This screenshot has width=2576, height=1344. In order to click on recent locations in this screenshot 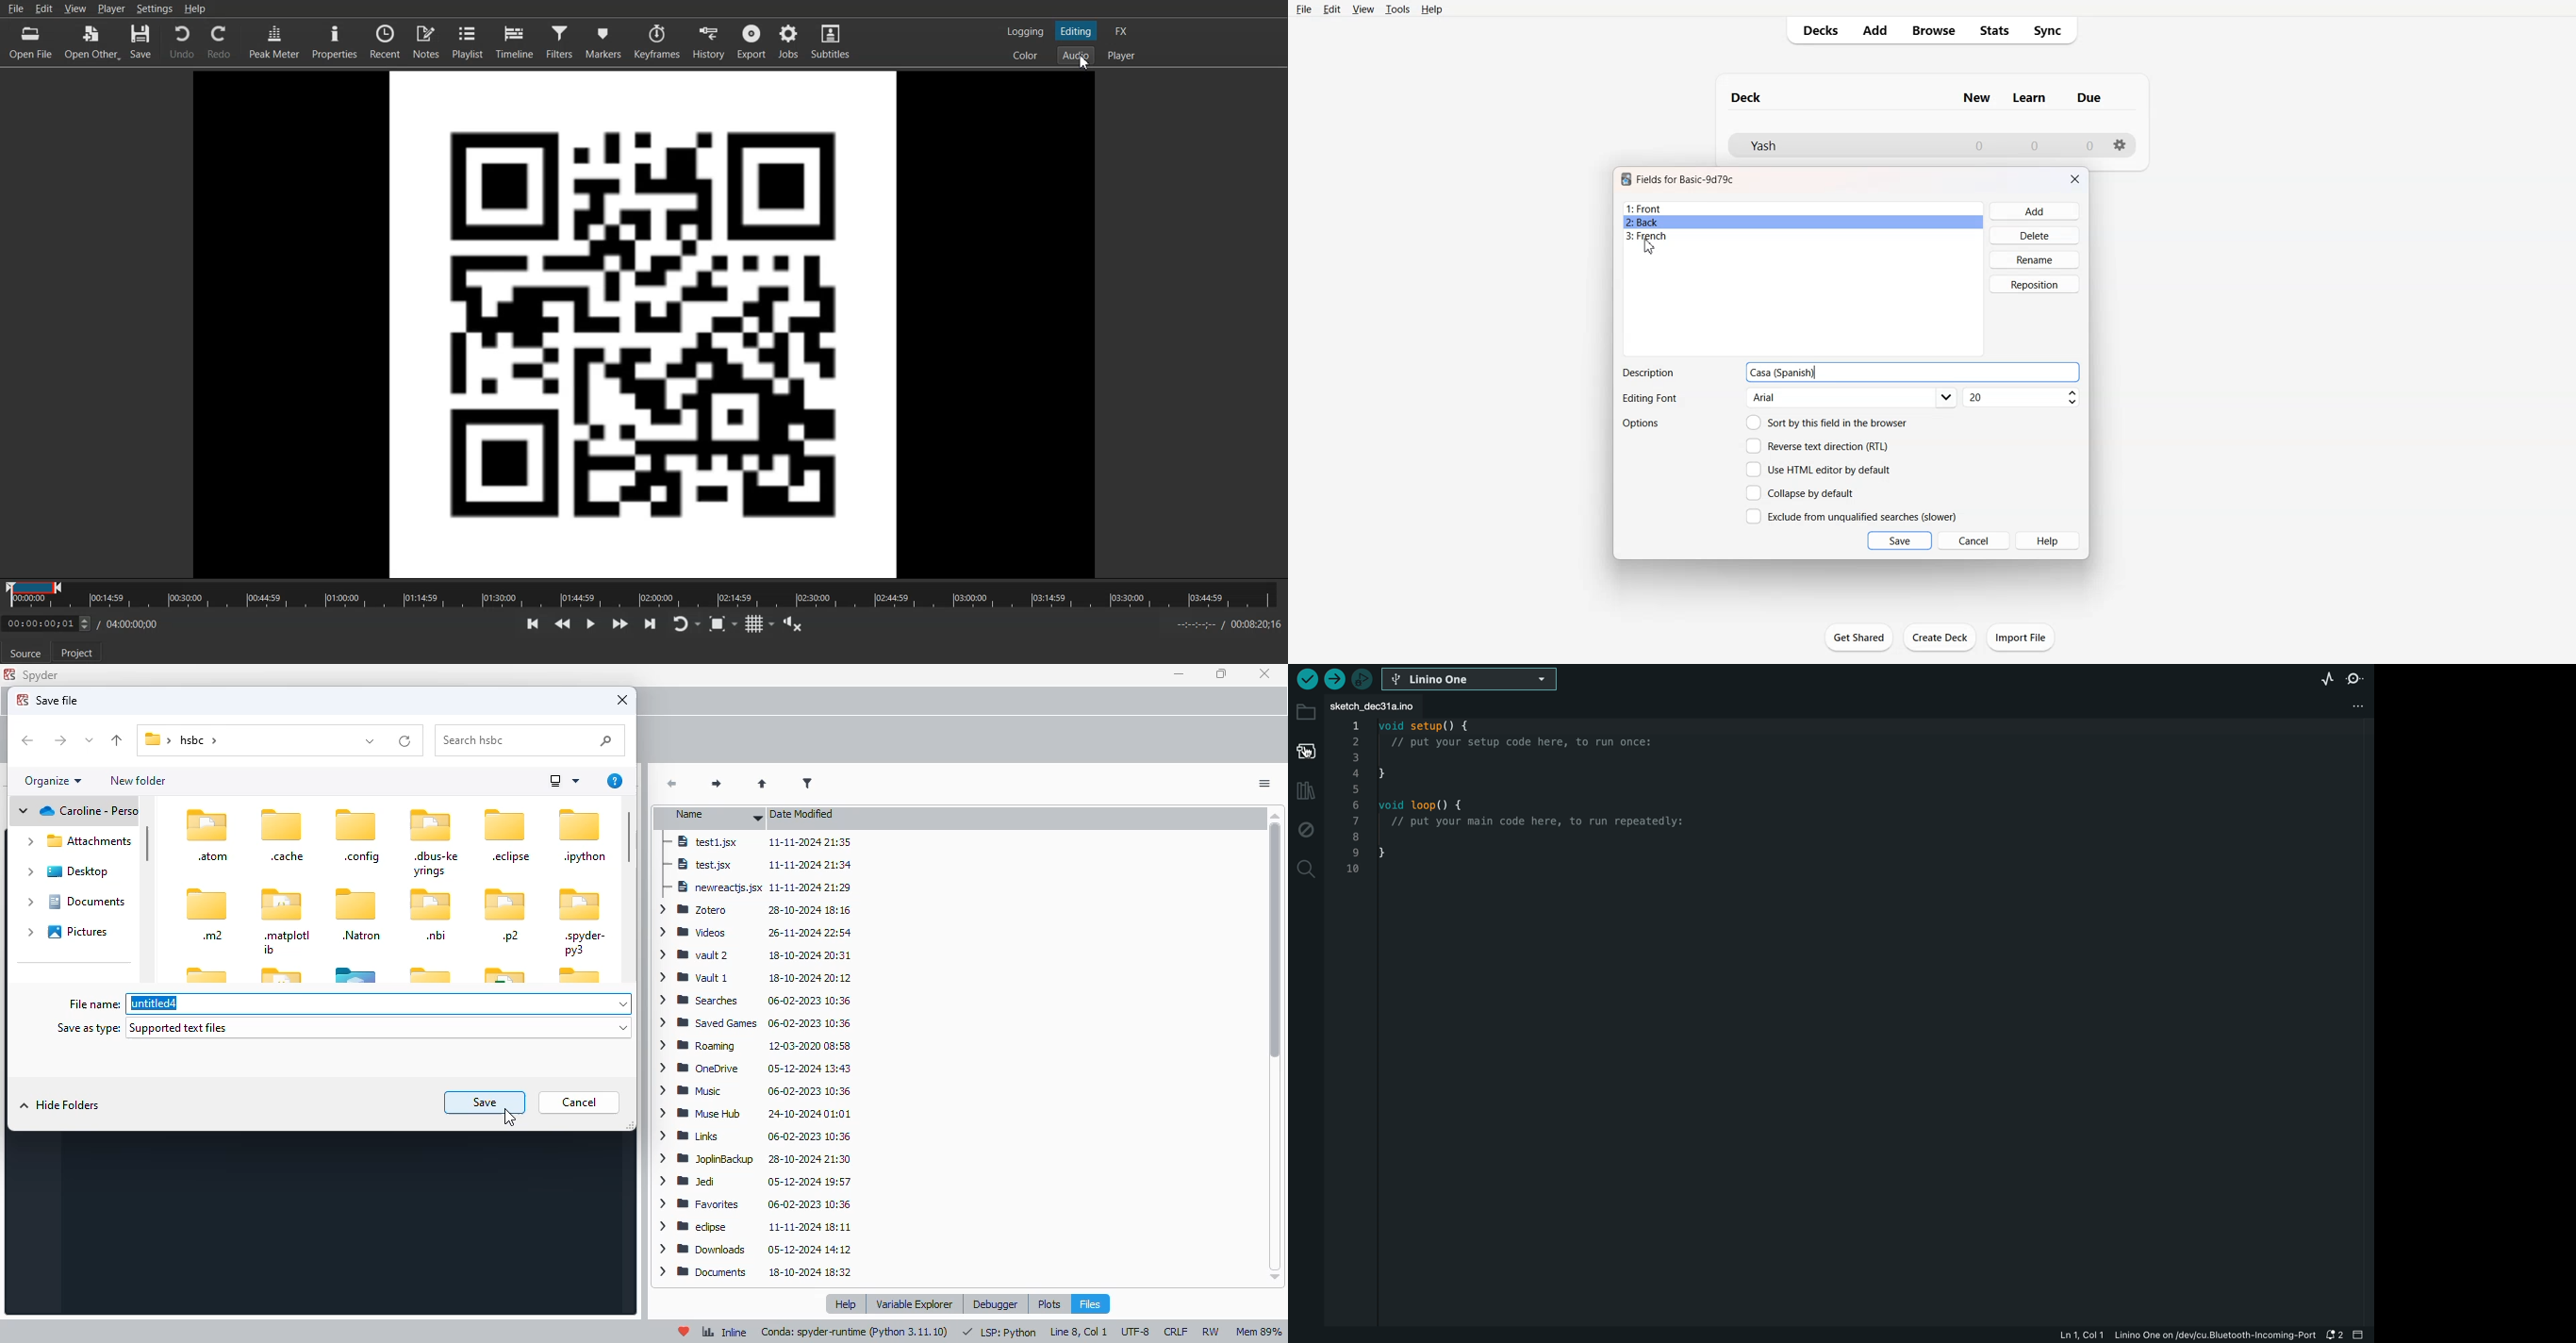, I will do `click(90, 740)`.